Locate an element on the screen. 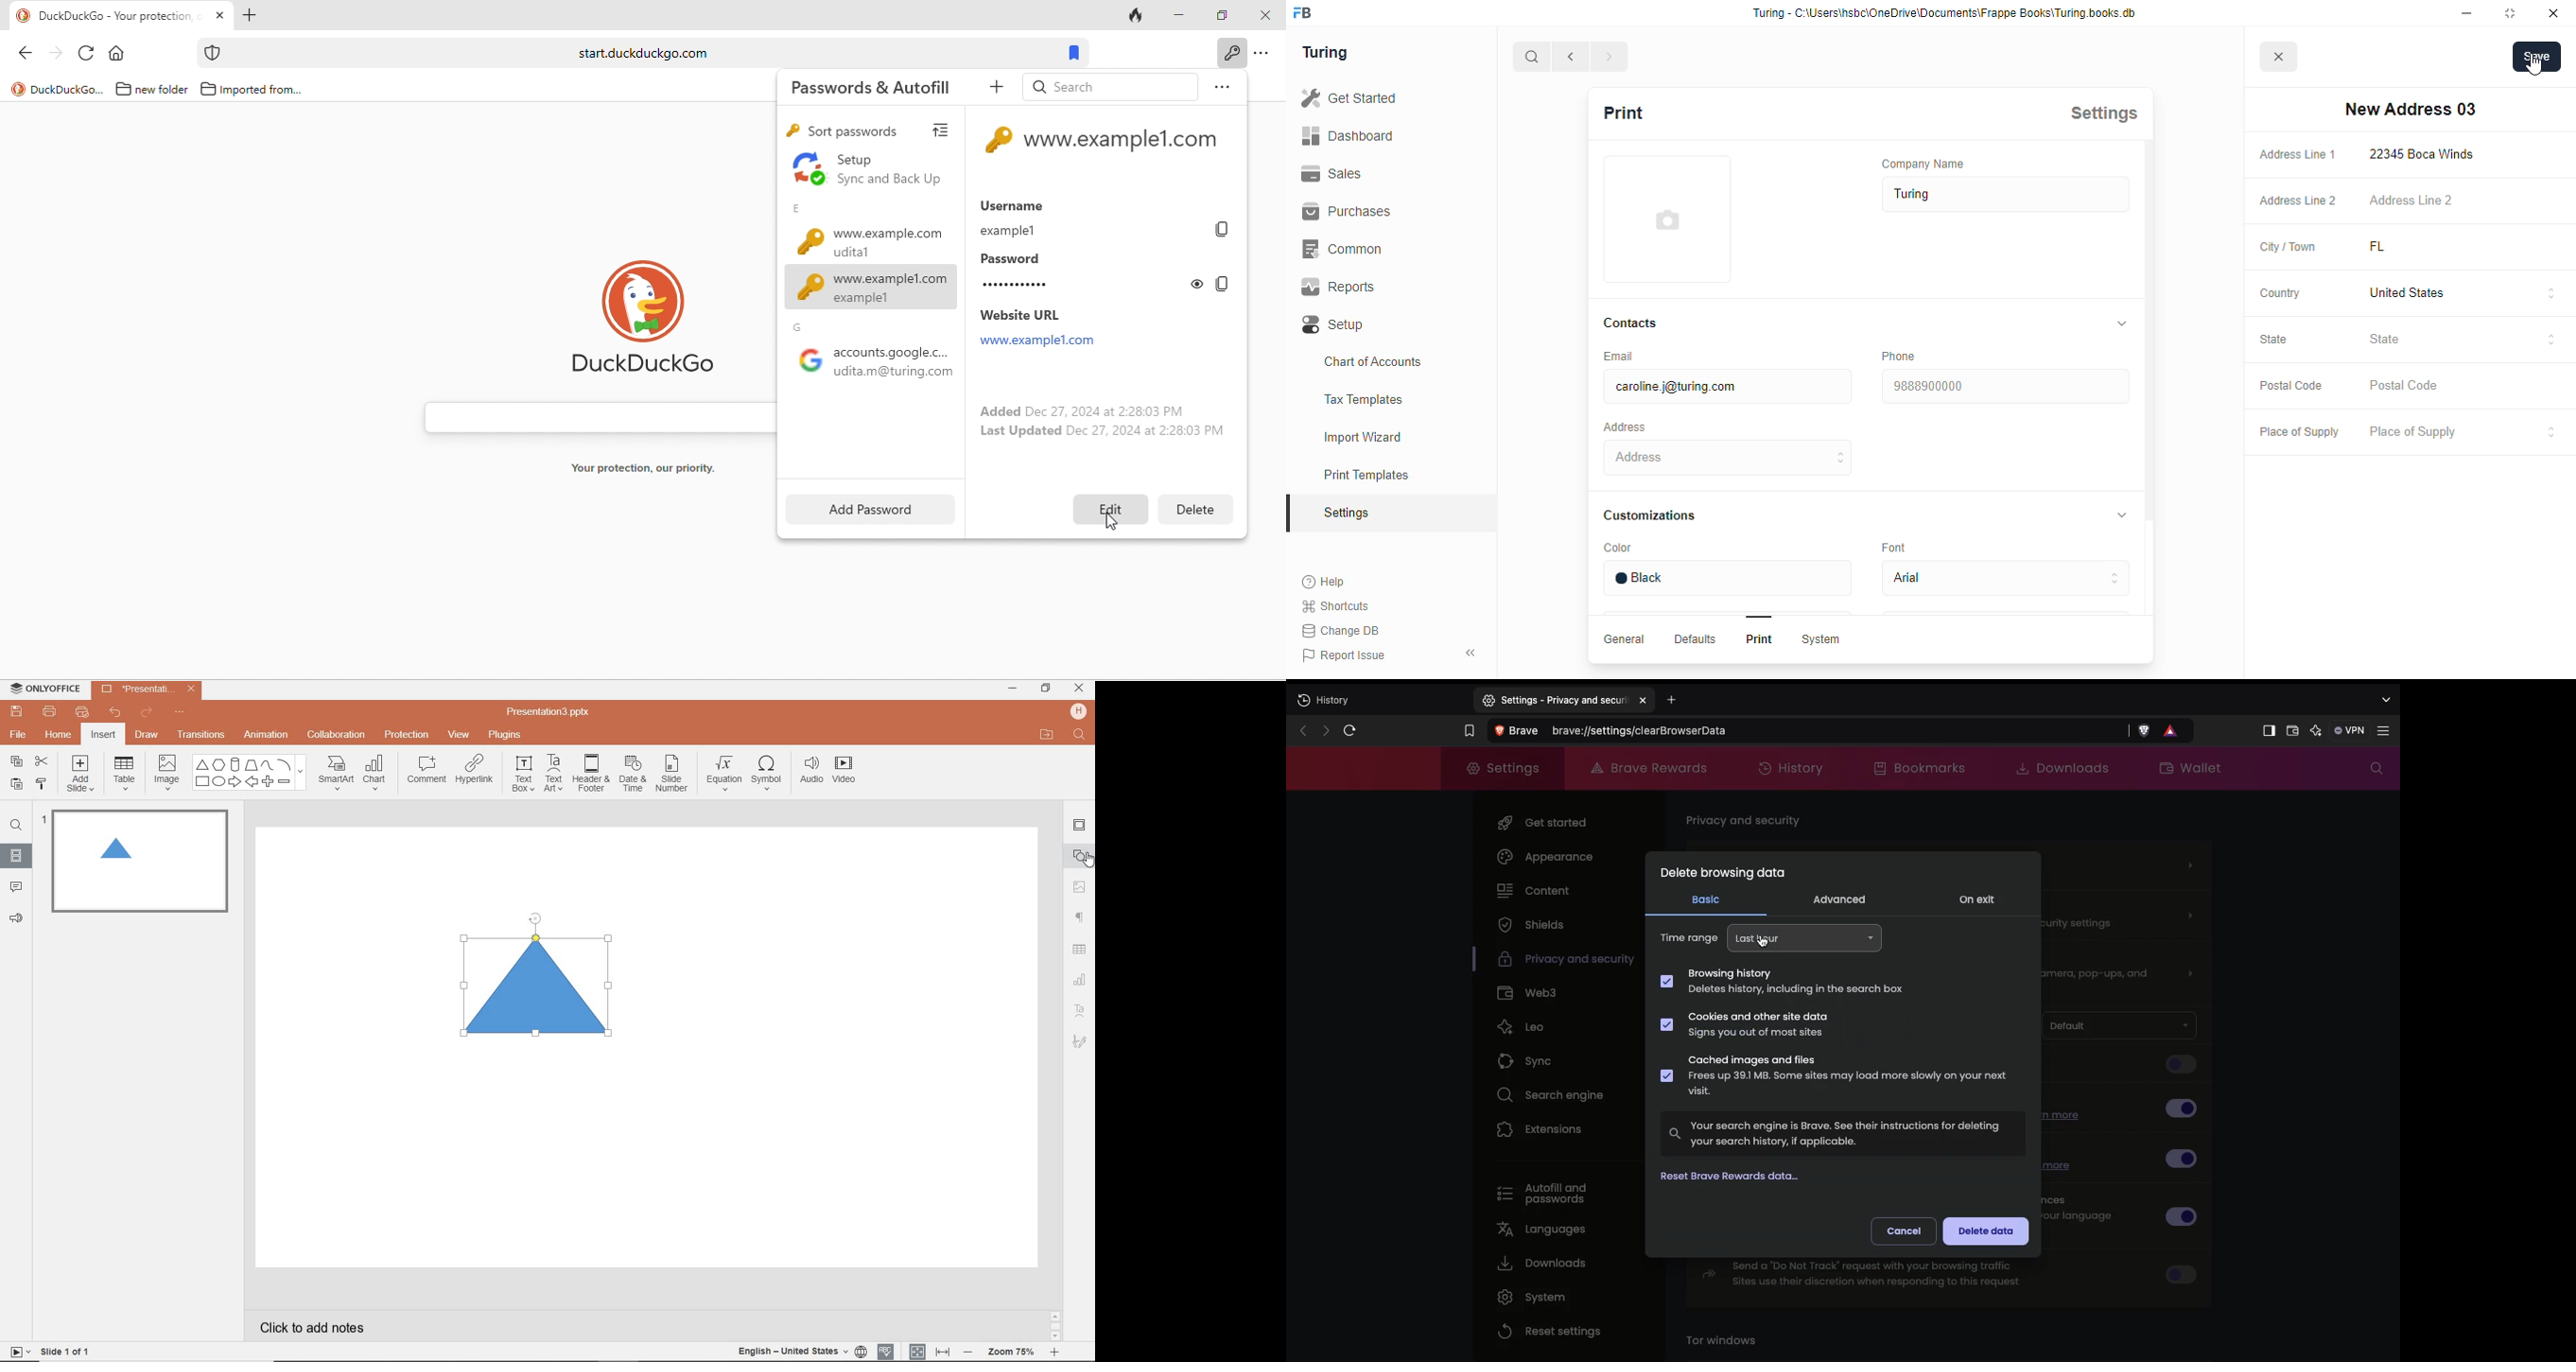  TABLE SETTINGS is located at coordinates (1080, 949).